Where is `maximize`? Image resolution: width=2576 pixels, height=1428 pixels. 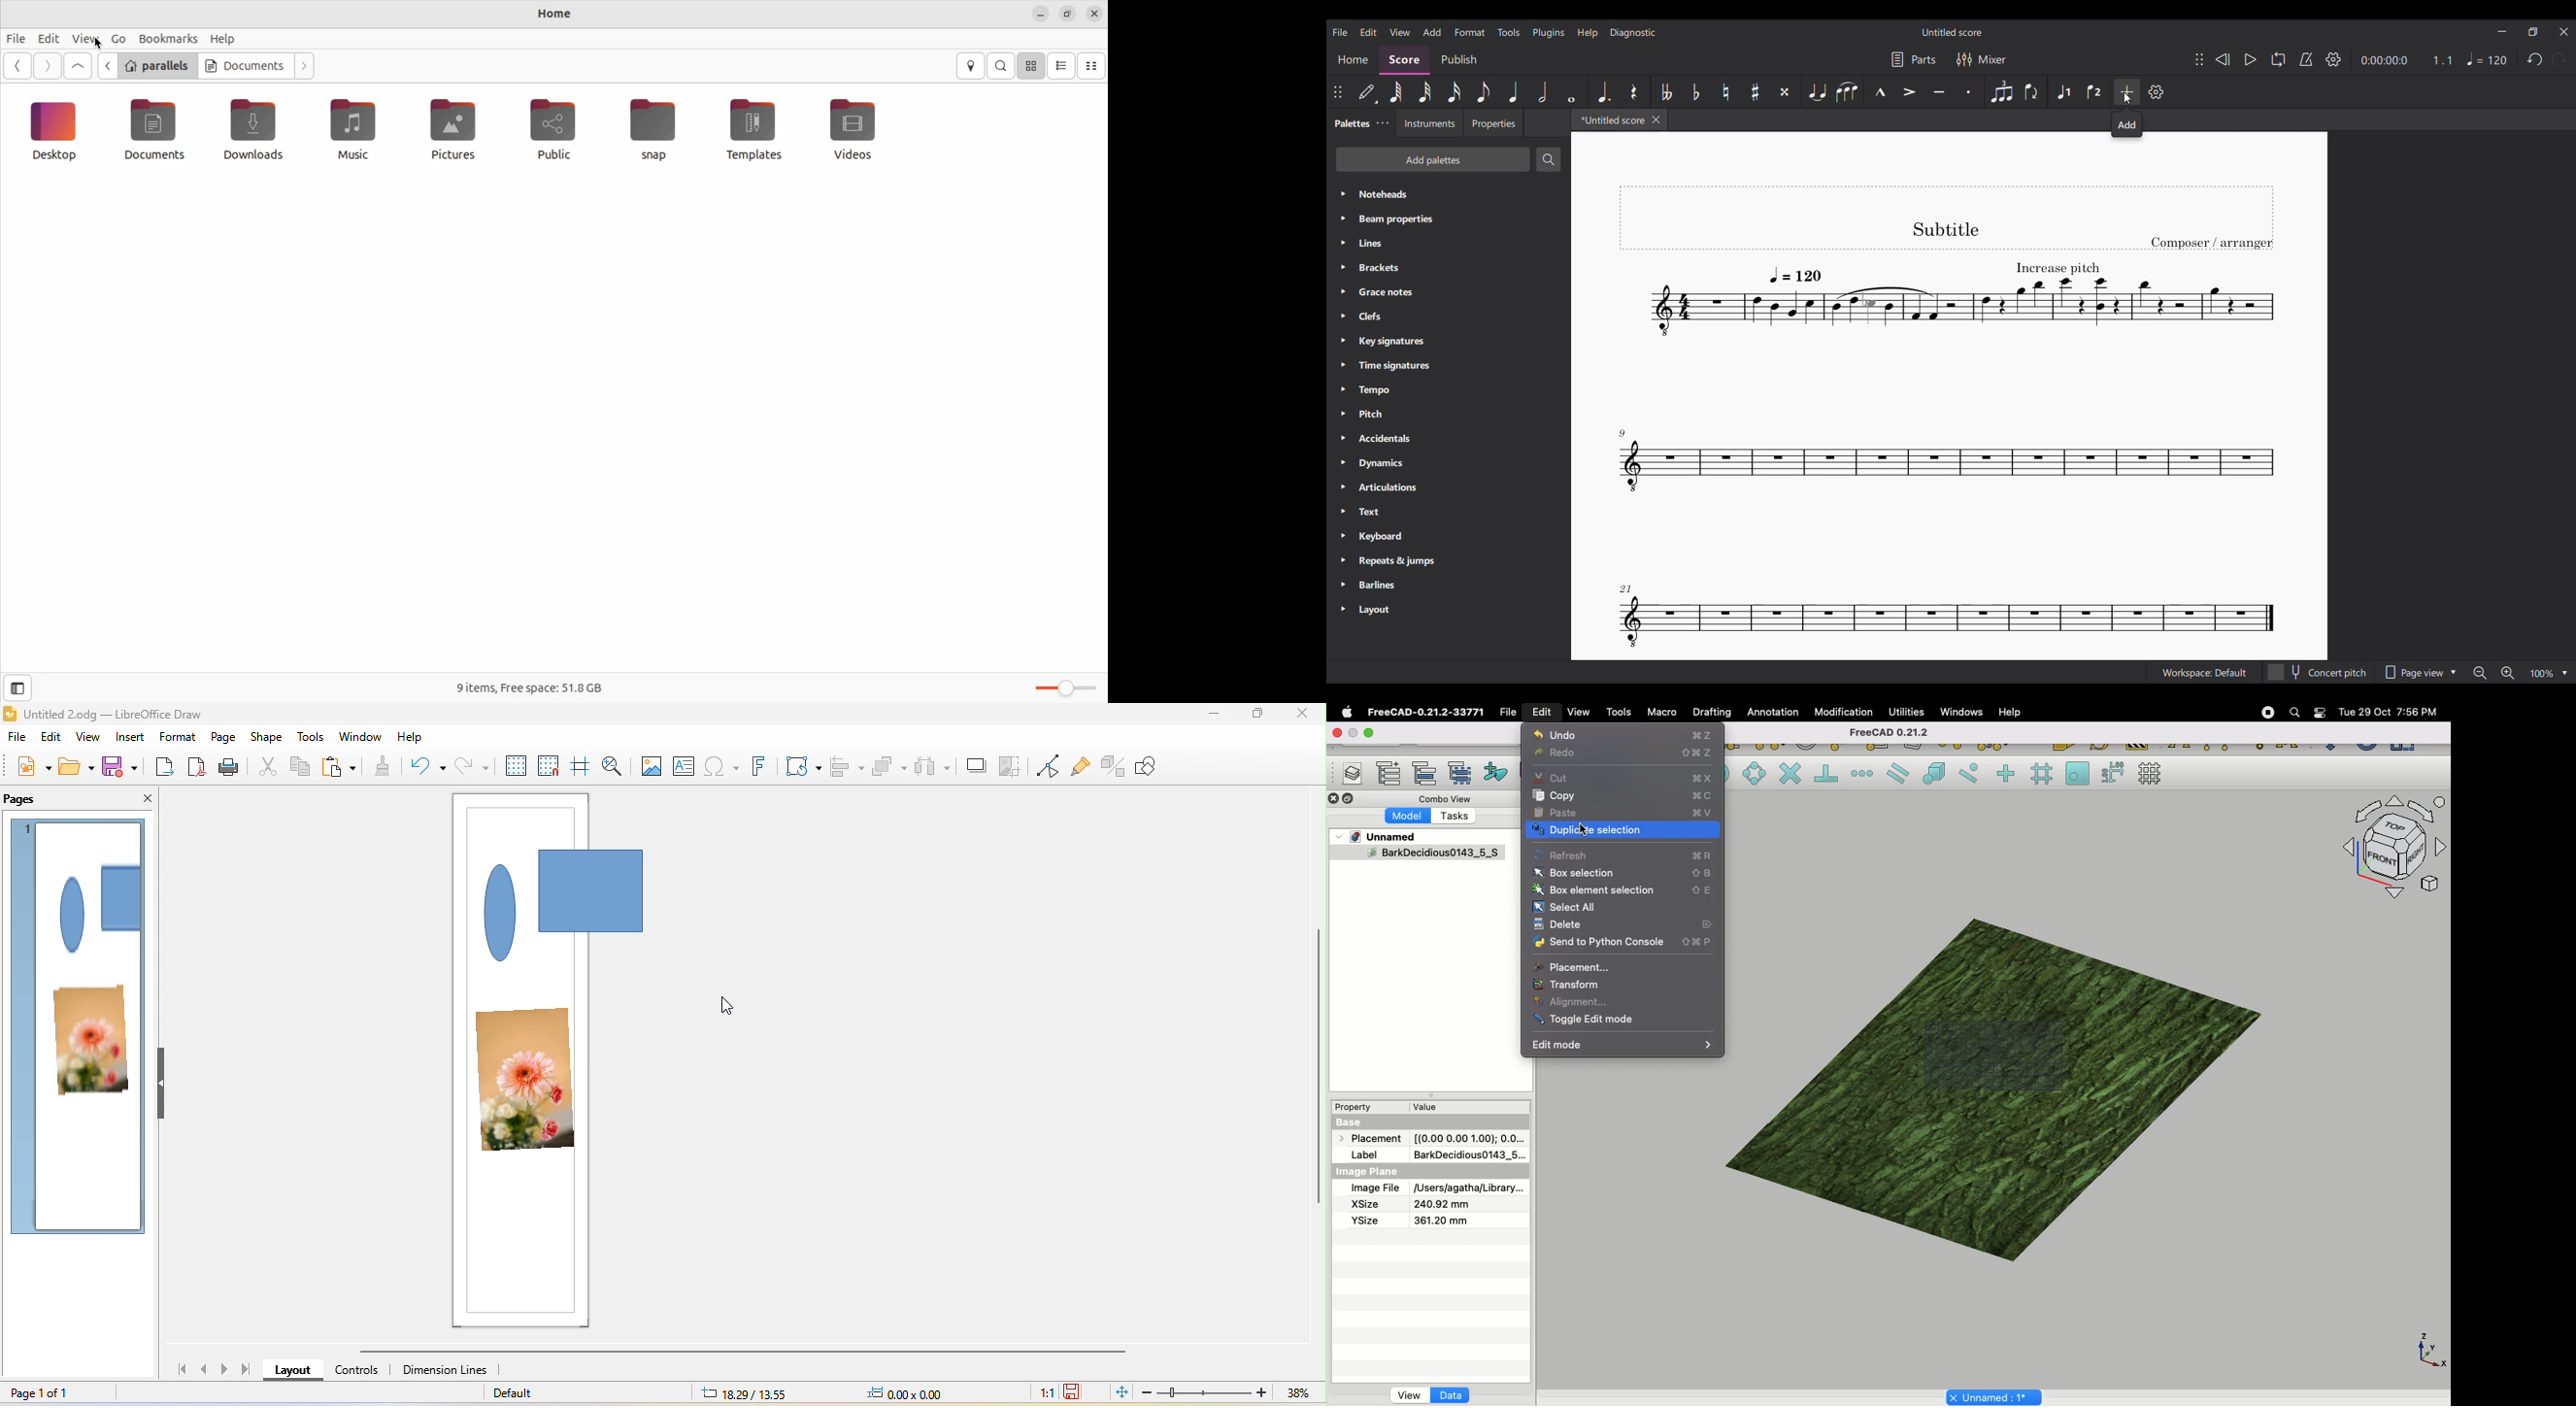 maximize is located at coordinates (1256, 719).